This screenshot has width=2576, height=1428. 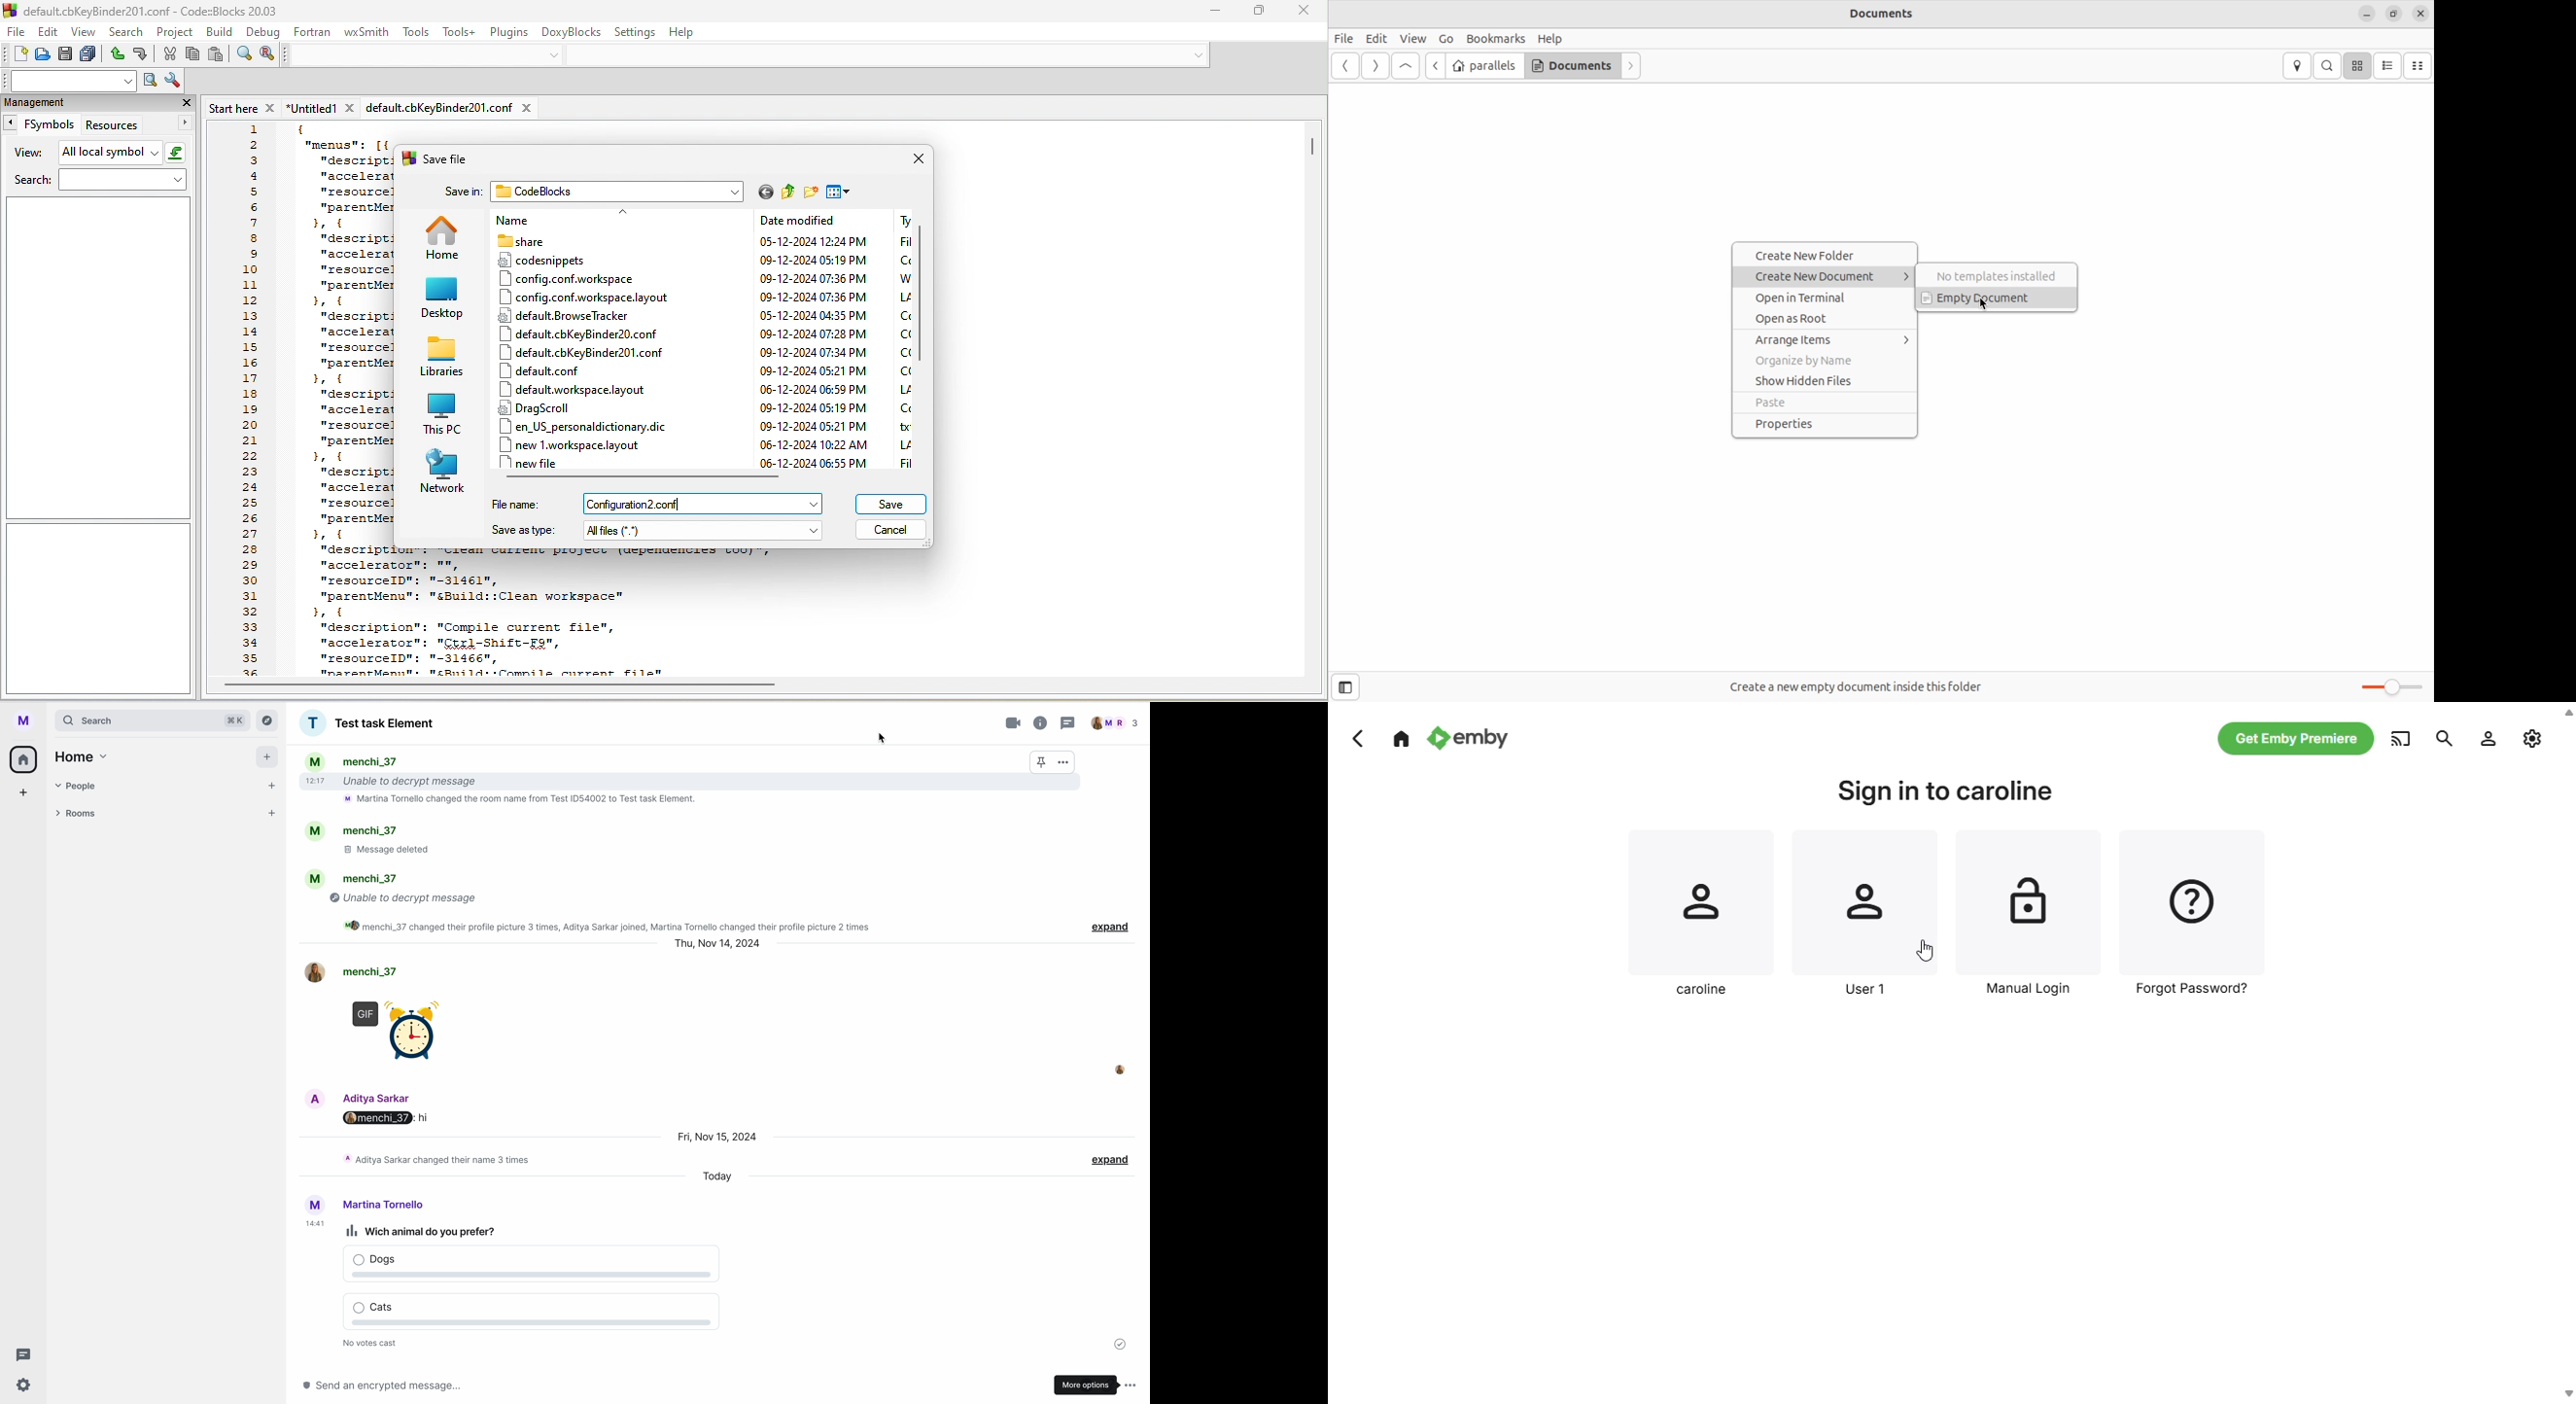 I want to click on no video chat, so click(x=372, y=1344).